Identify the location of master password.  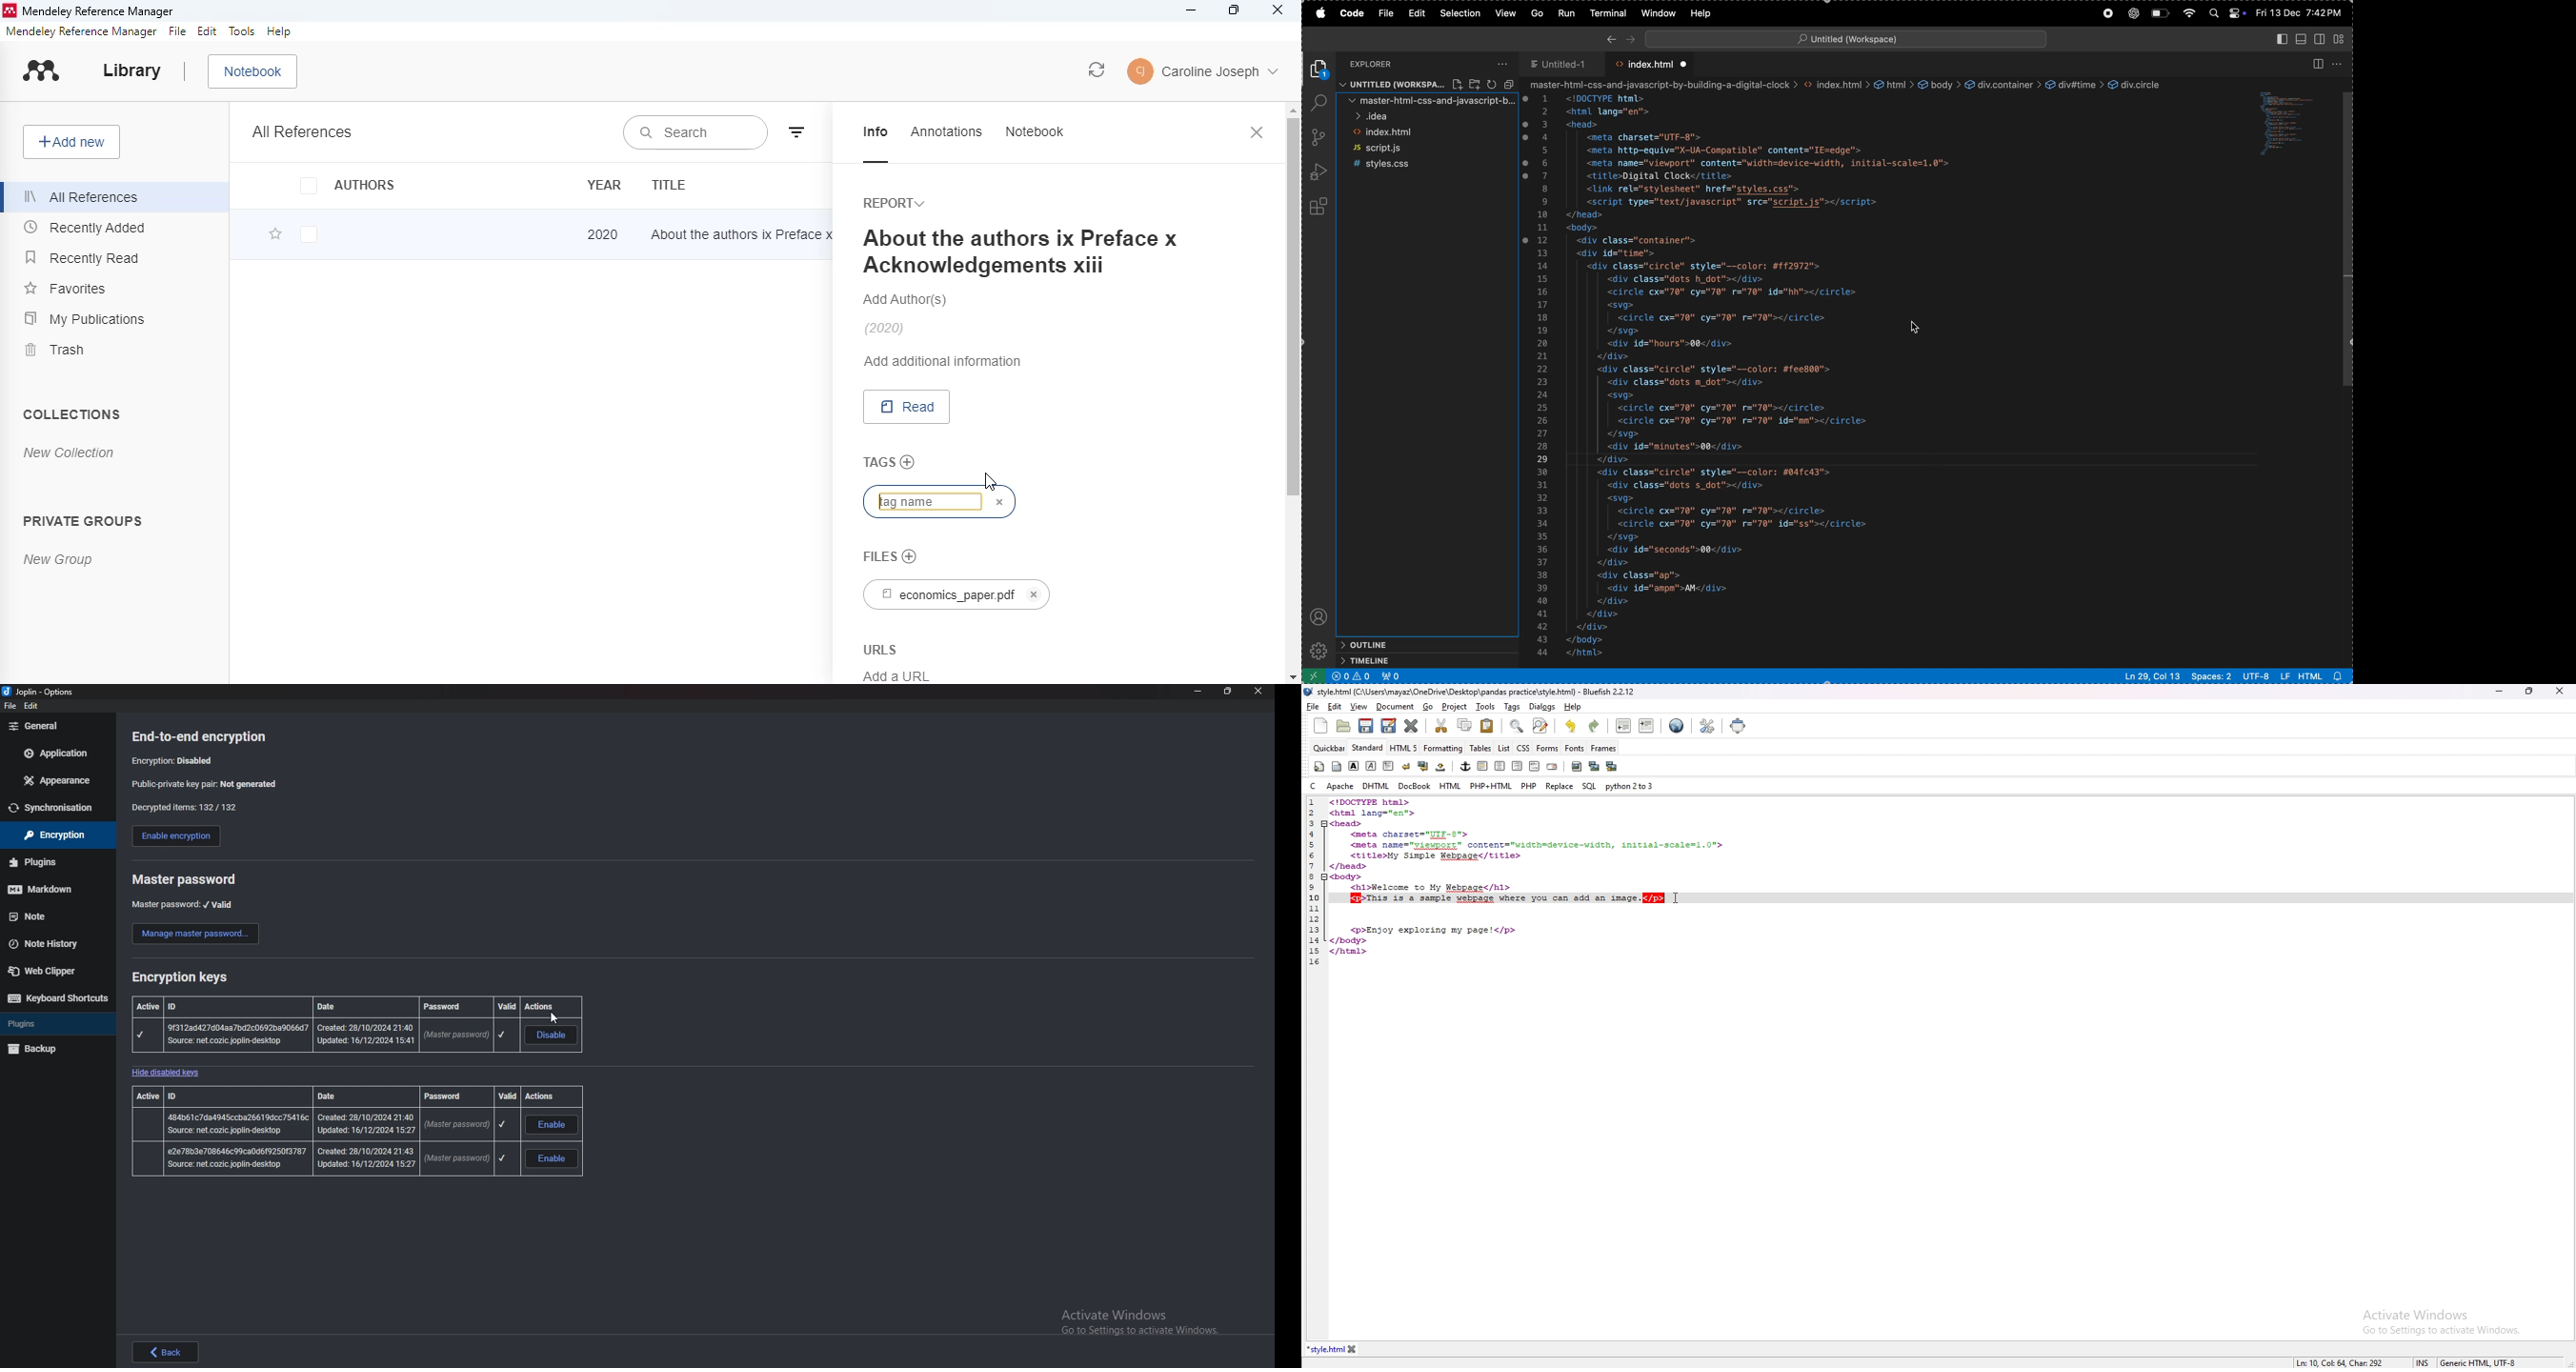
(187, 880).